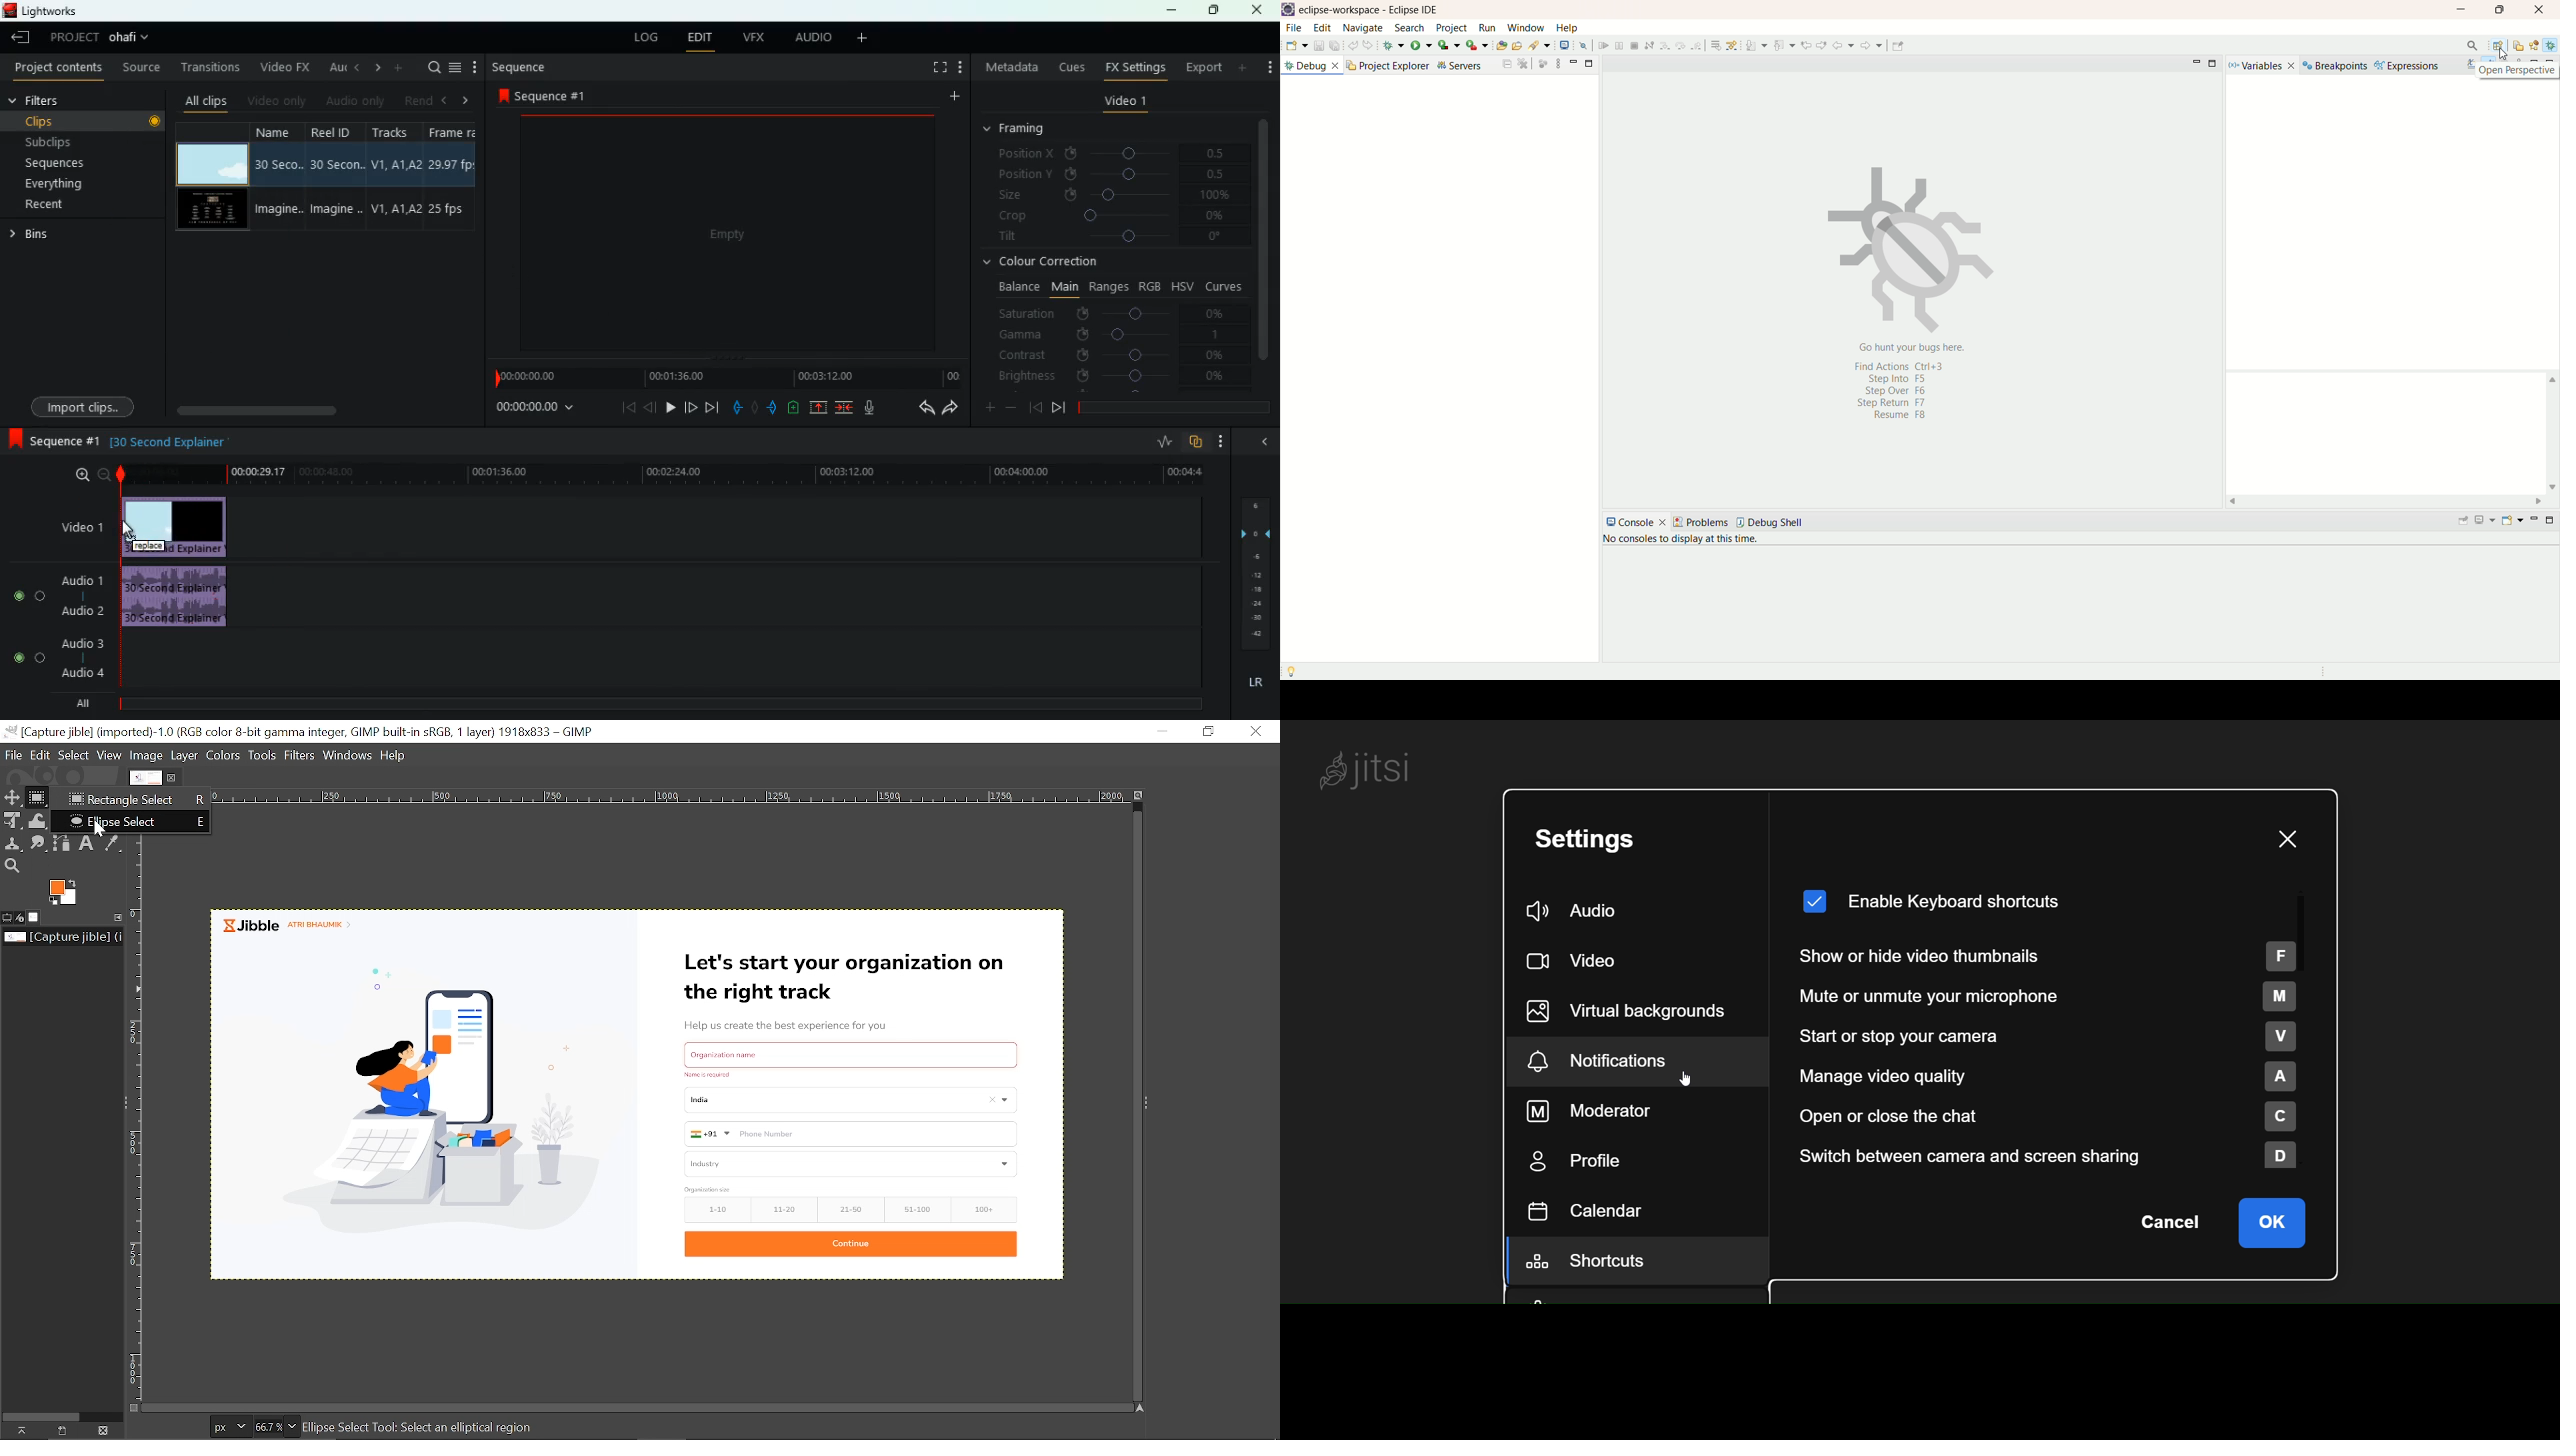 The height and width of the screenshot is (1456, 2576). Describe the element at coordinates (1559, 63) in the screenshot. I see `view options` at that location.